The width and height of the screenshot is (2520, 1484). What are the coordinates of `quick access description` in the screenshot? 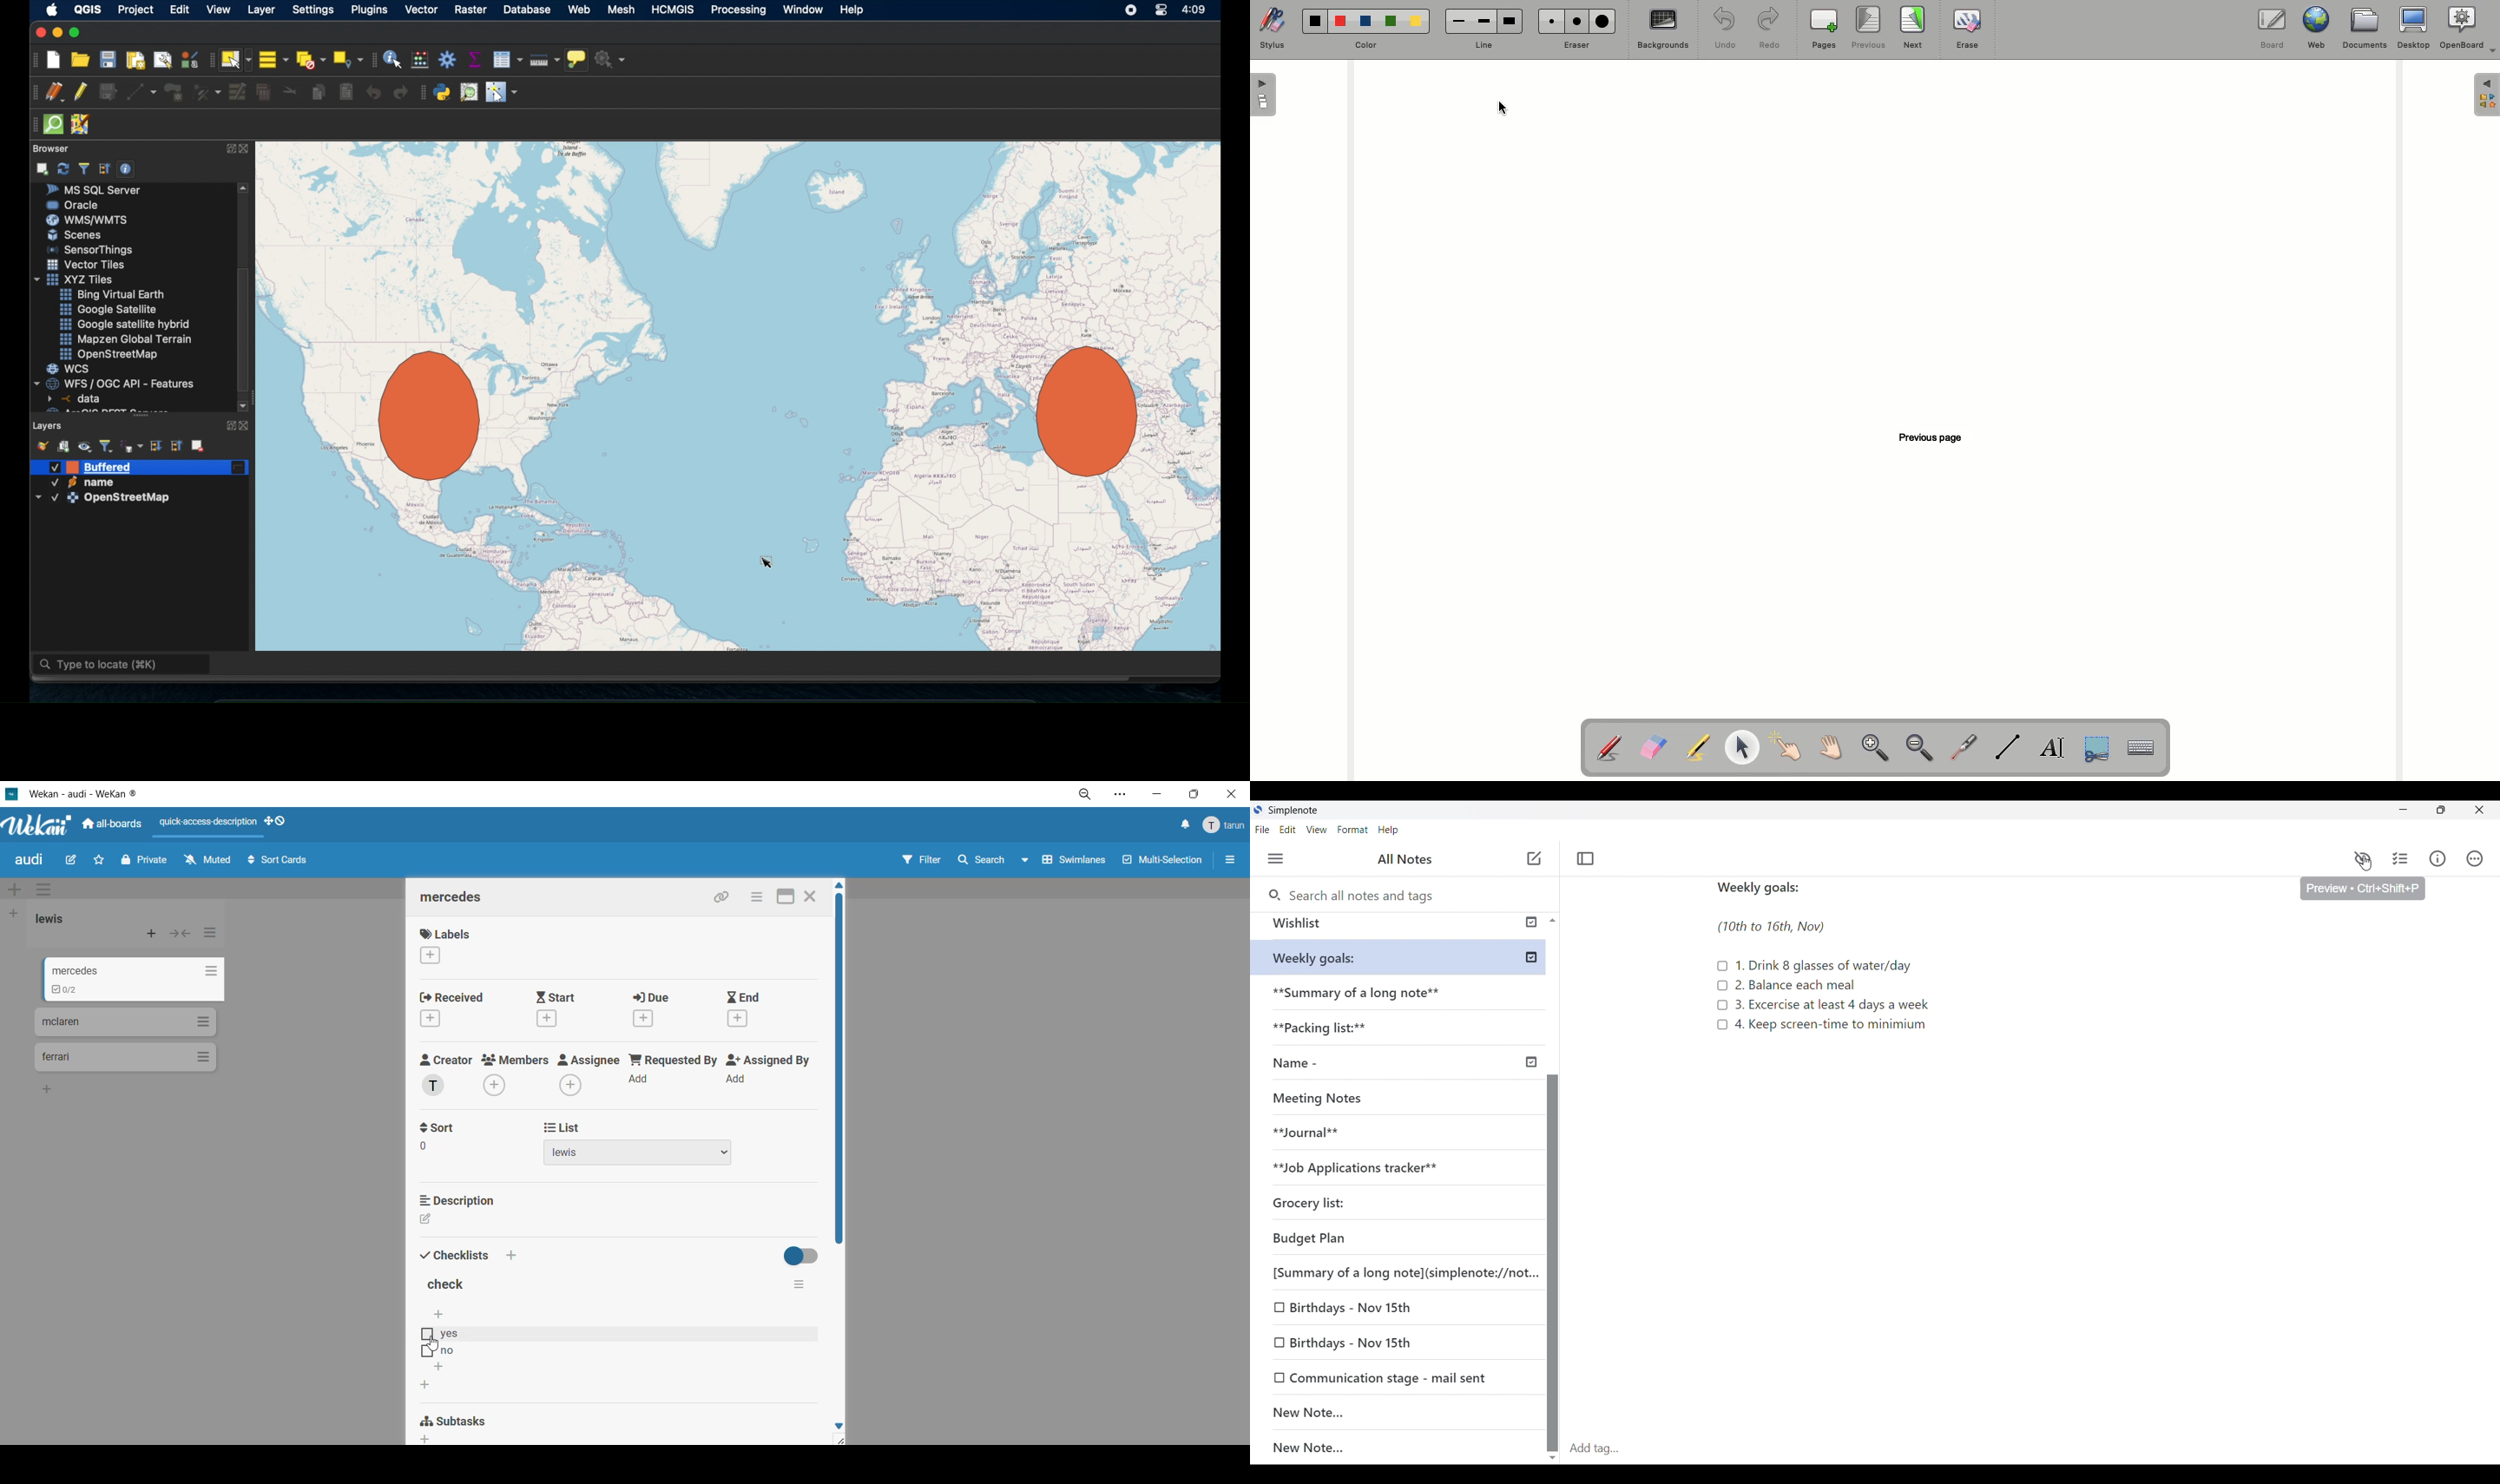 It's located at (208, 822).